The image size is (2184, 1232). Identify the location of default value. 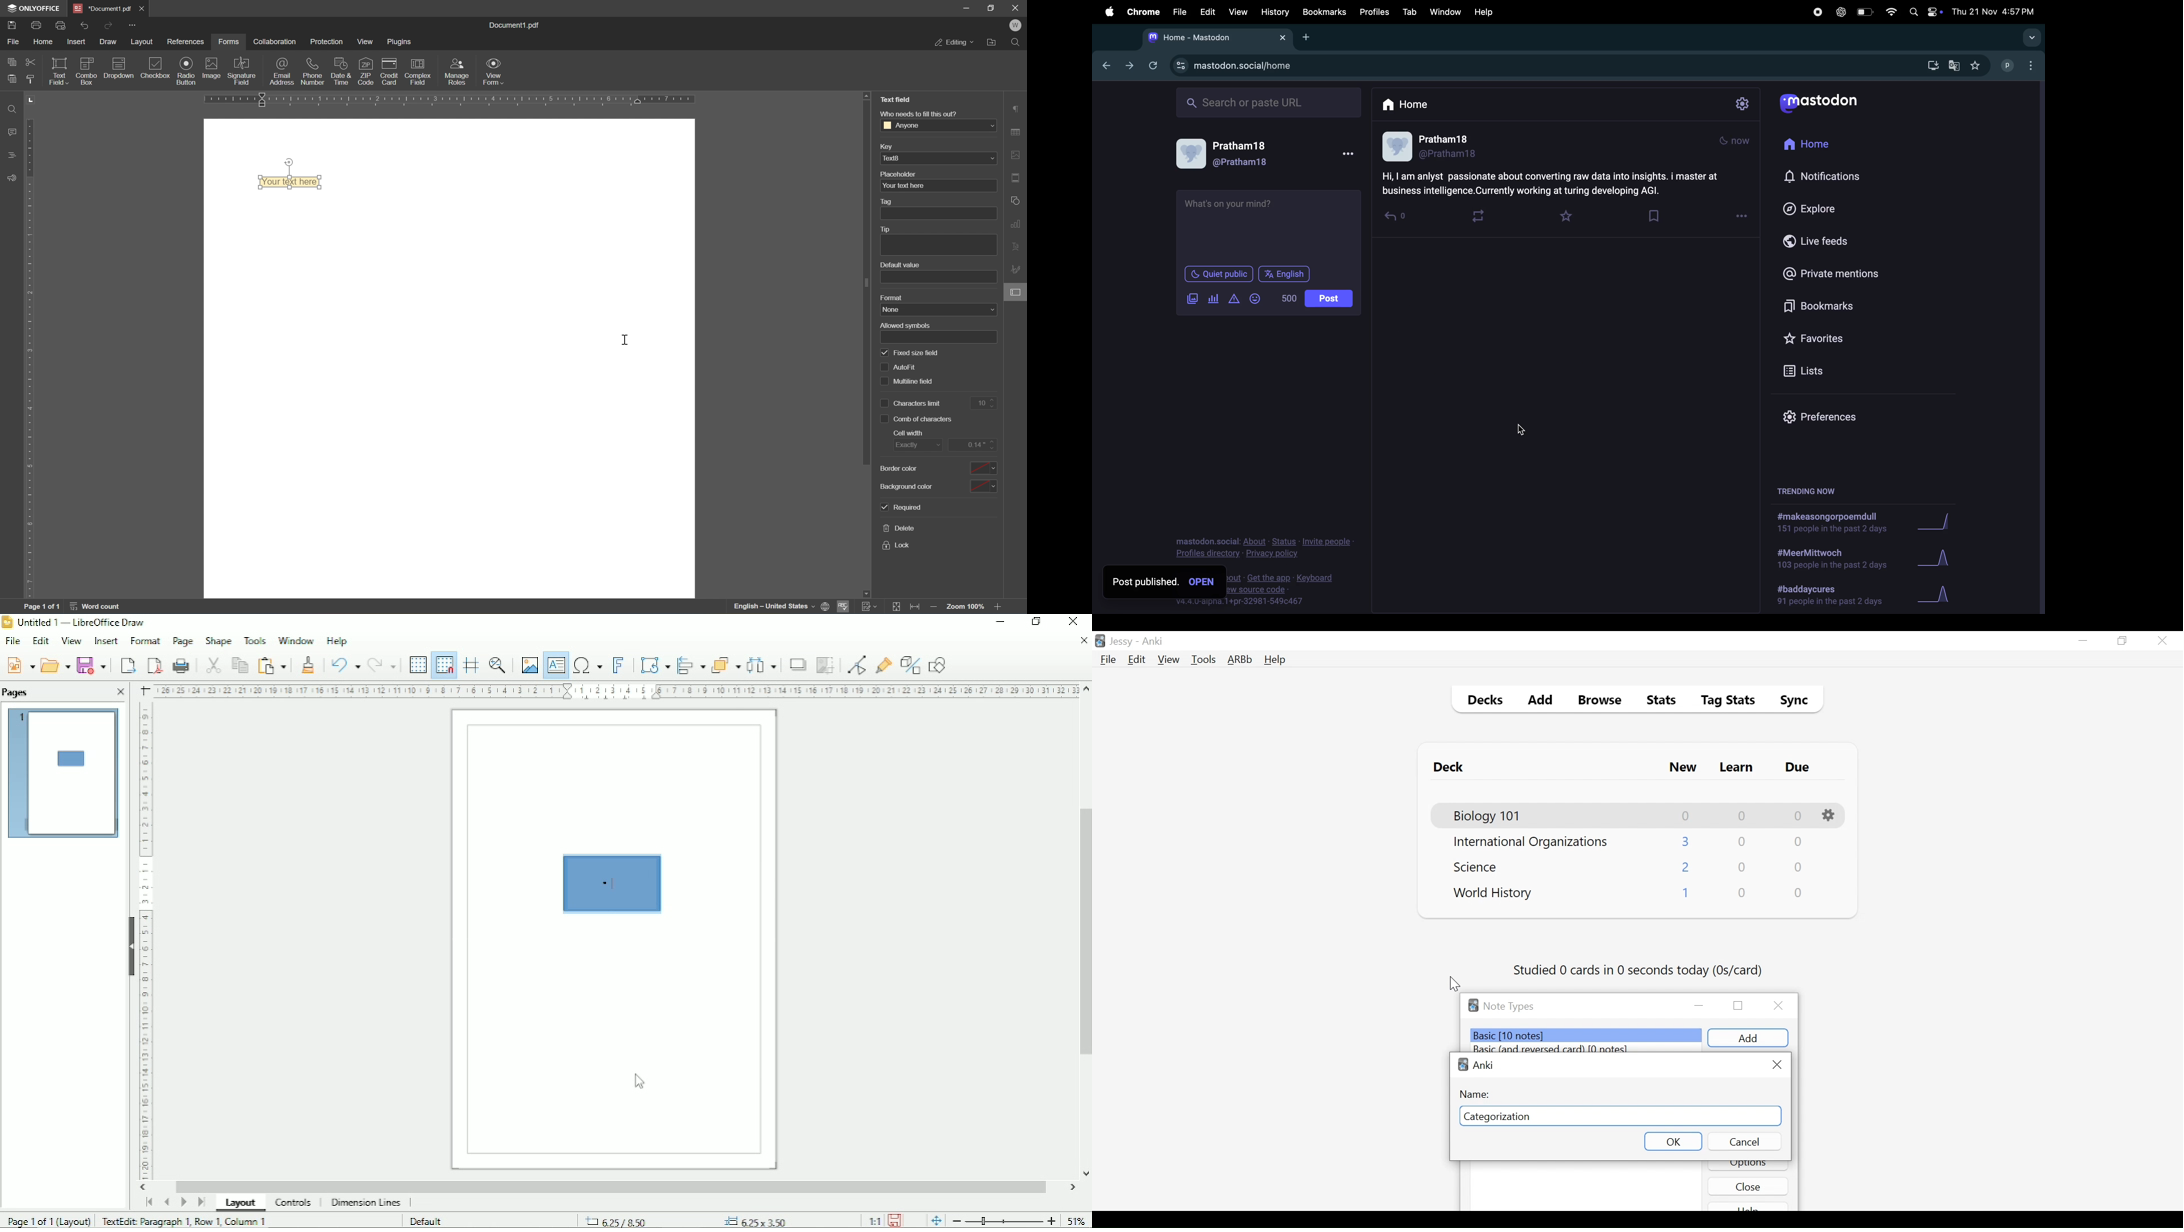
(901, 264).